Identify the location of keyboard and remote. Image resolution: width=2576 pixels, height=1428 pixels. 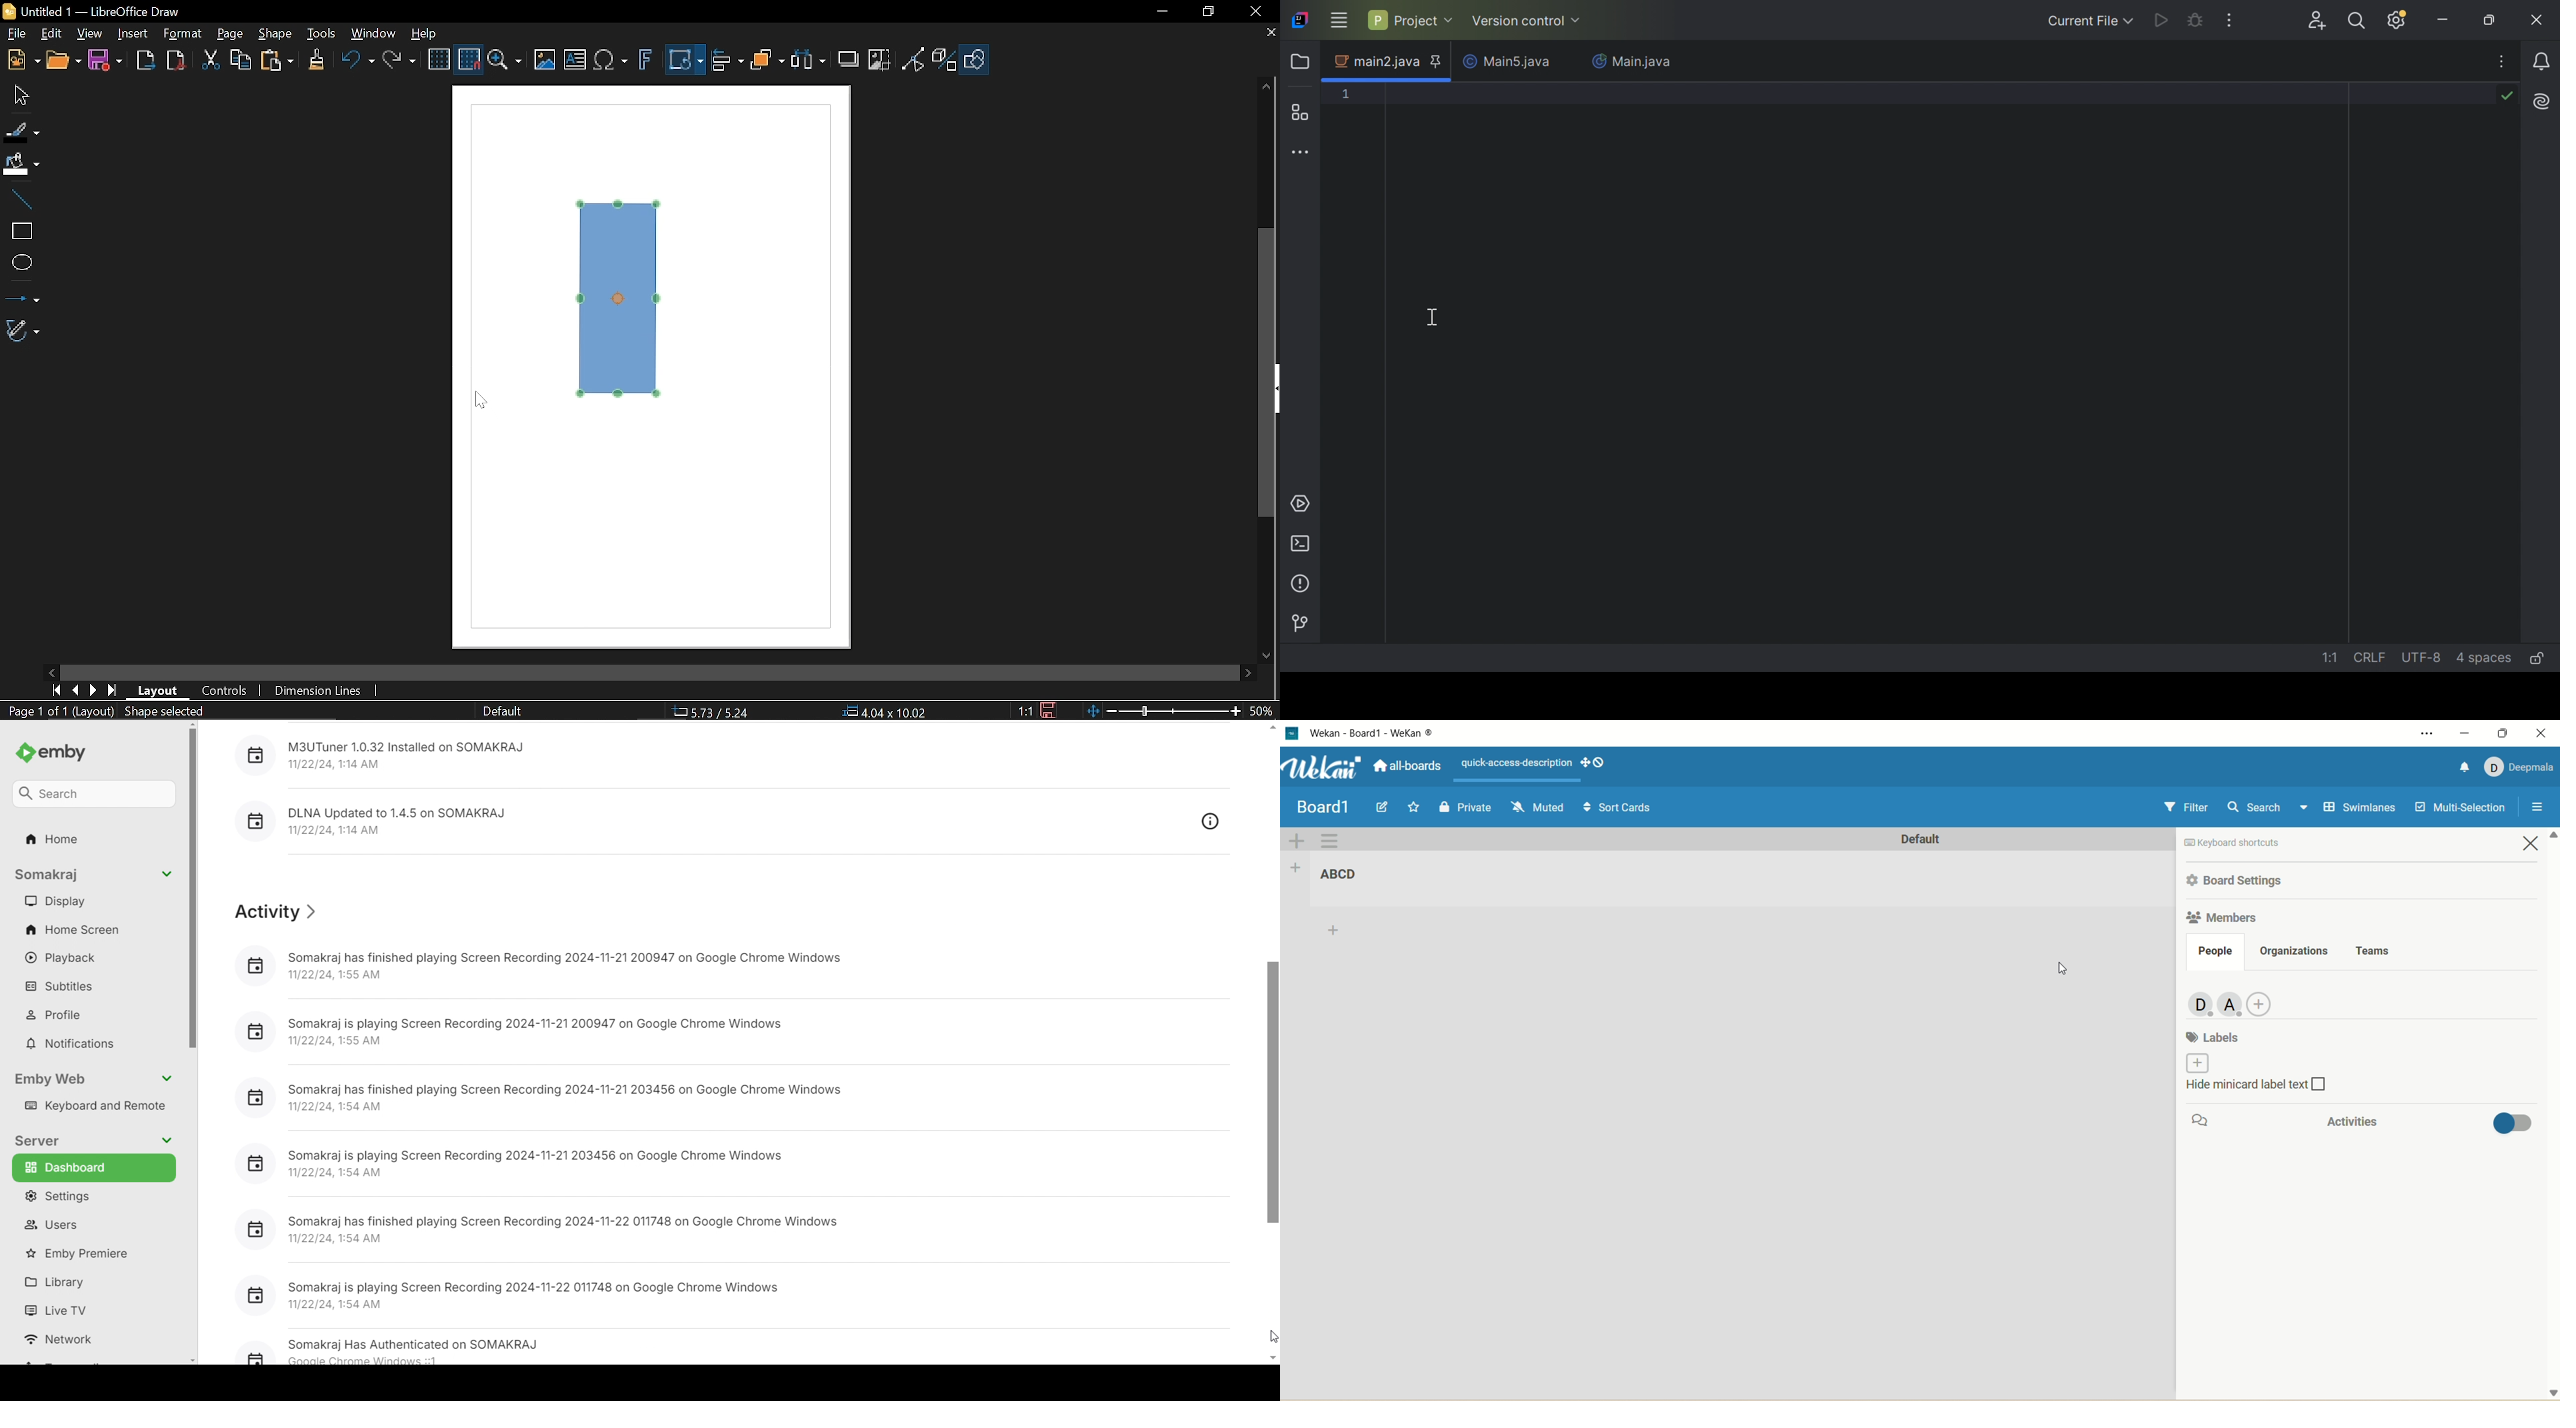
(95, 1105).